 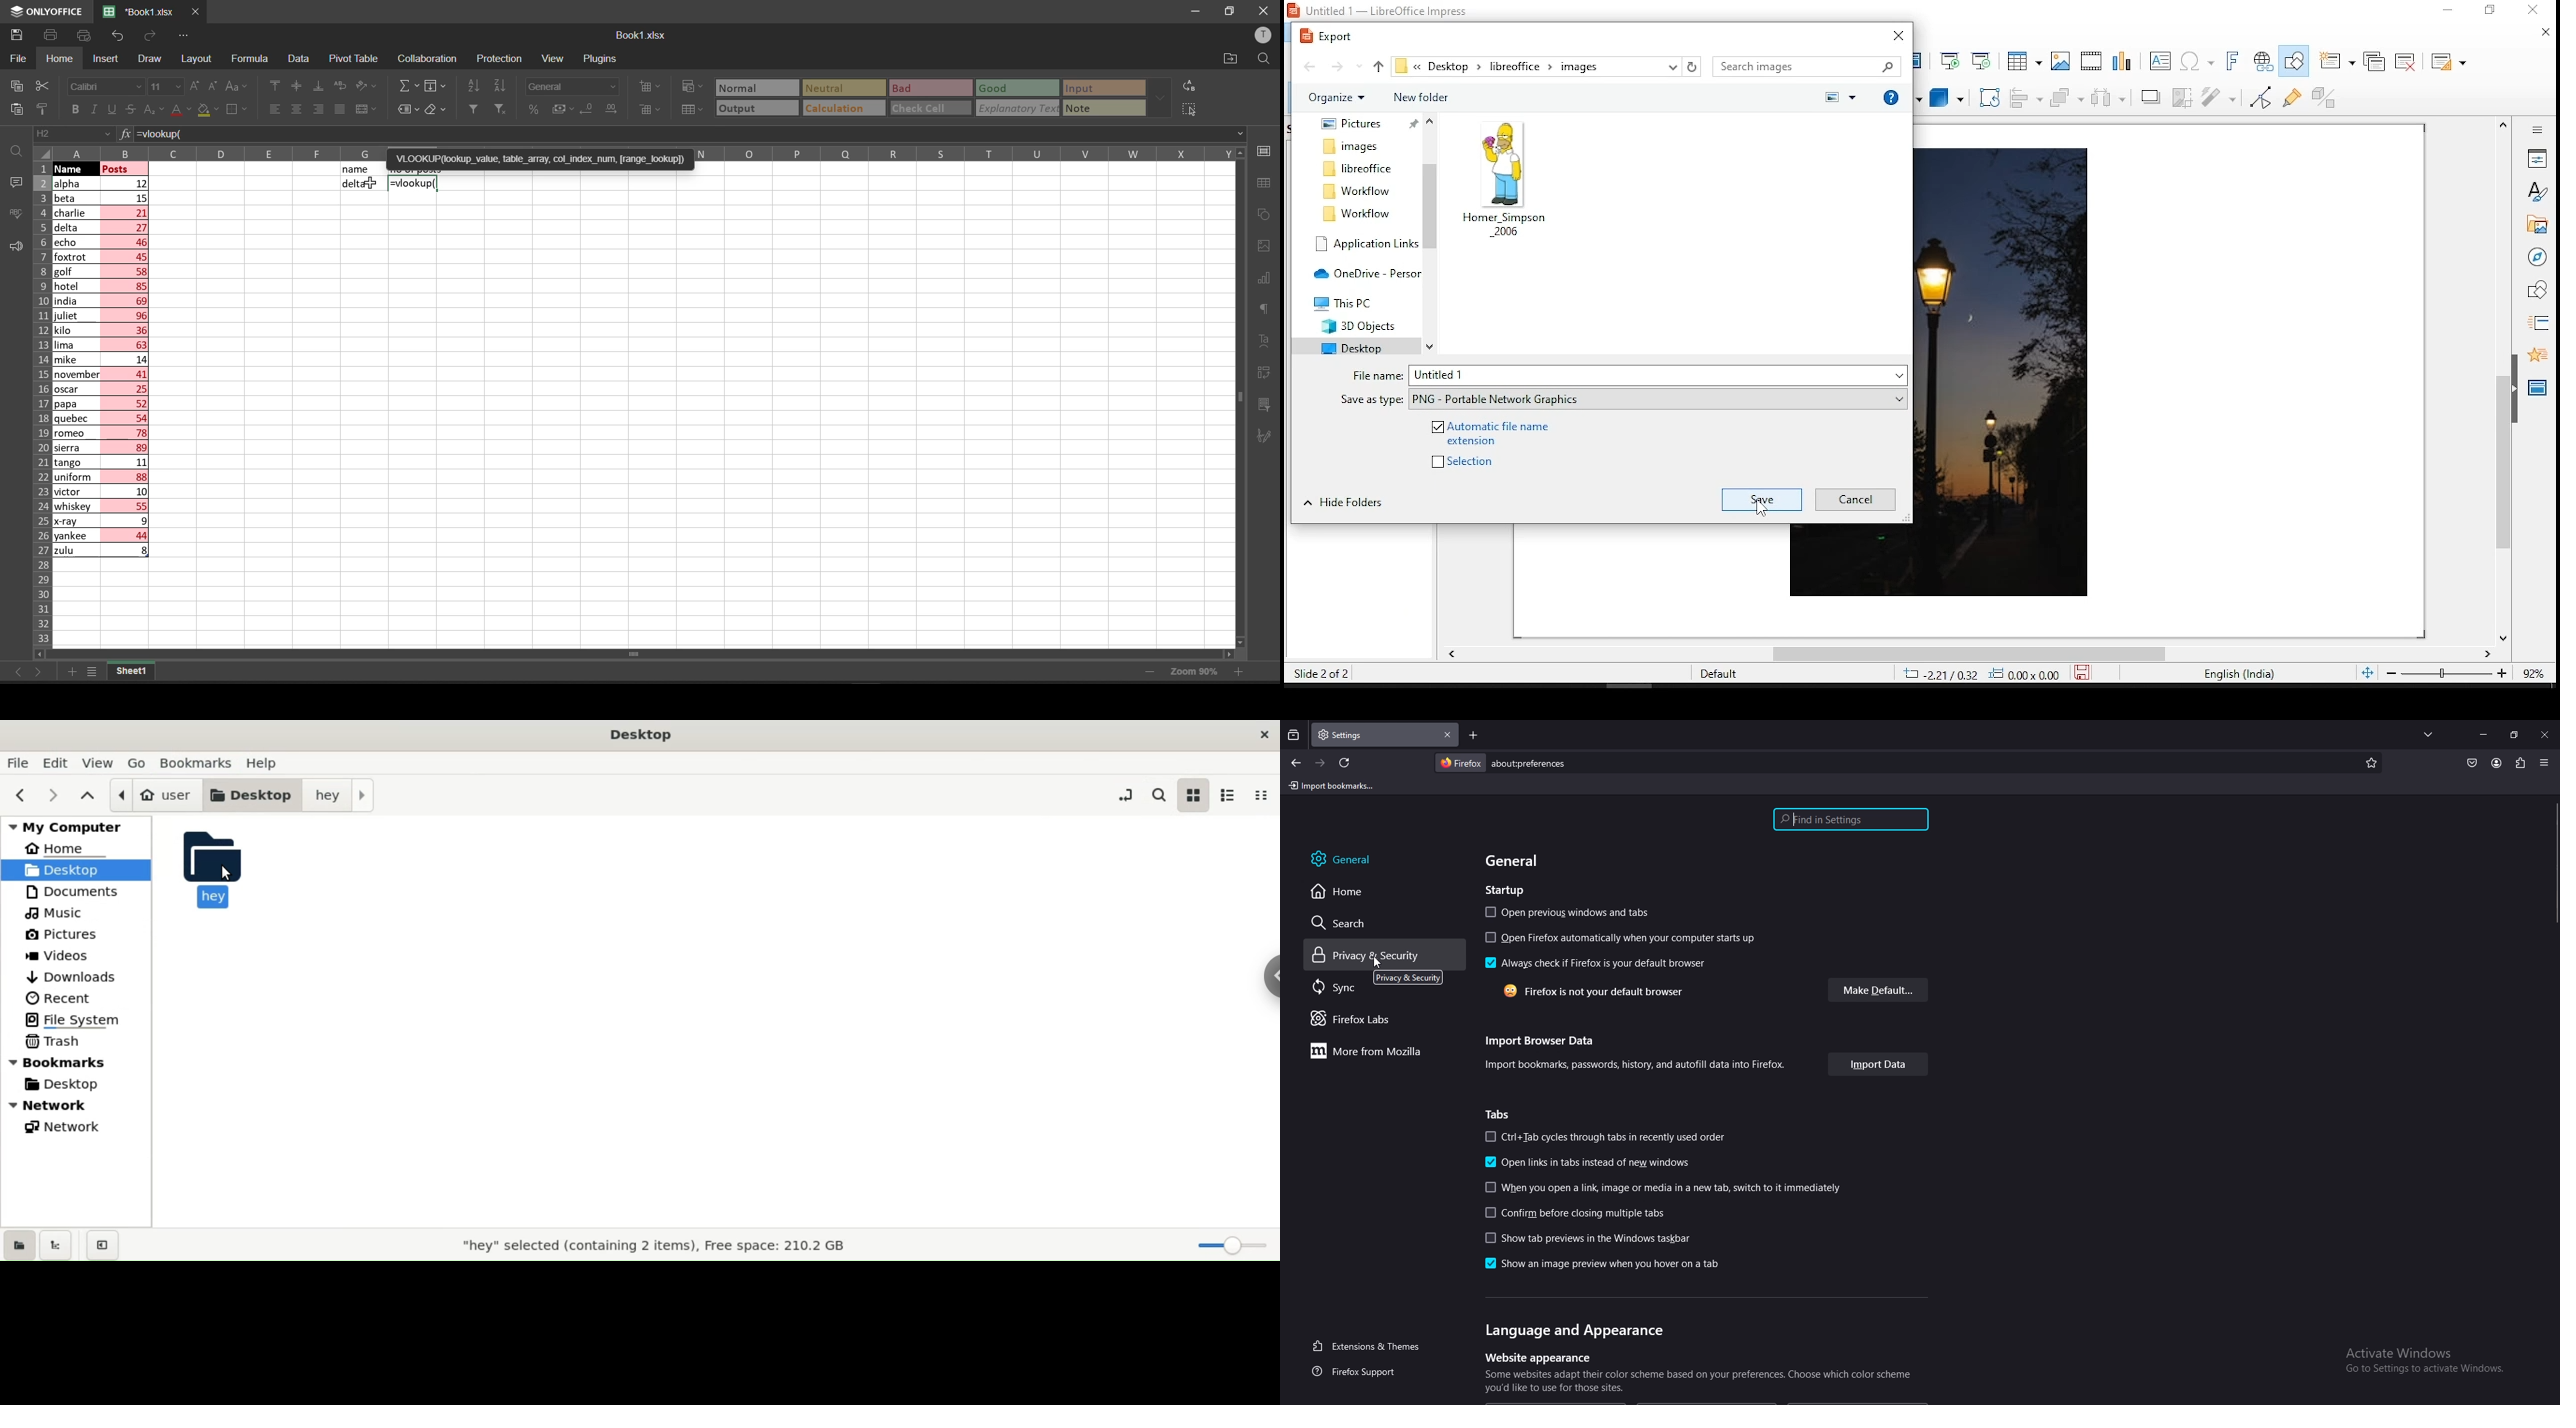 I want to click on resize, so click(x=2513, y=734).